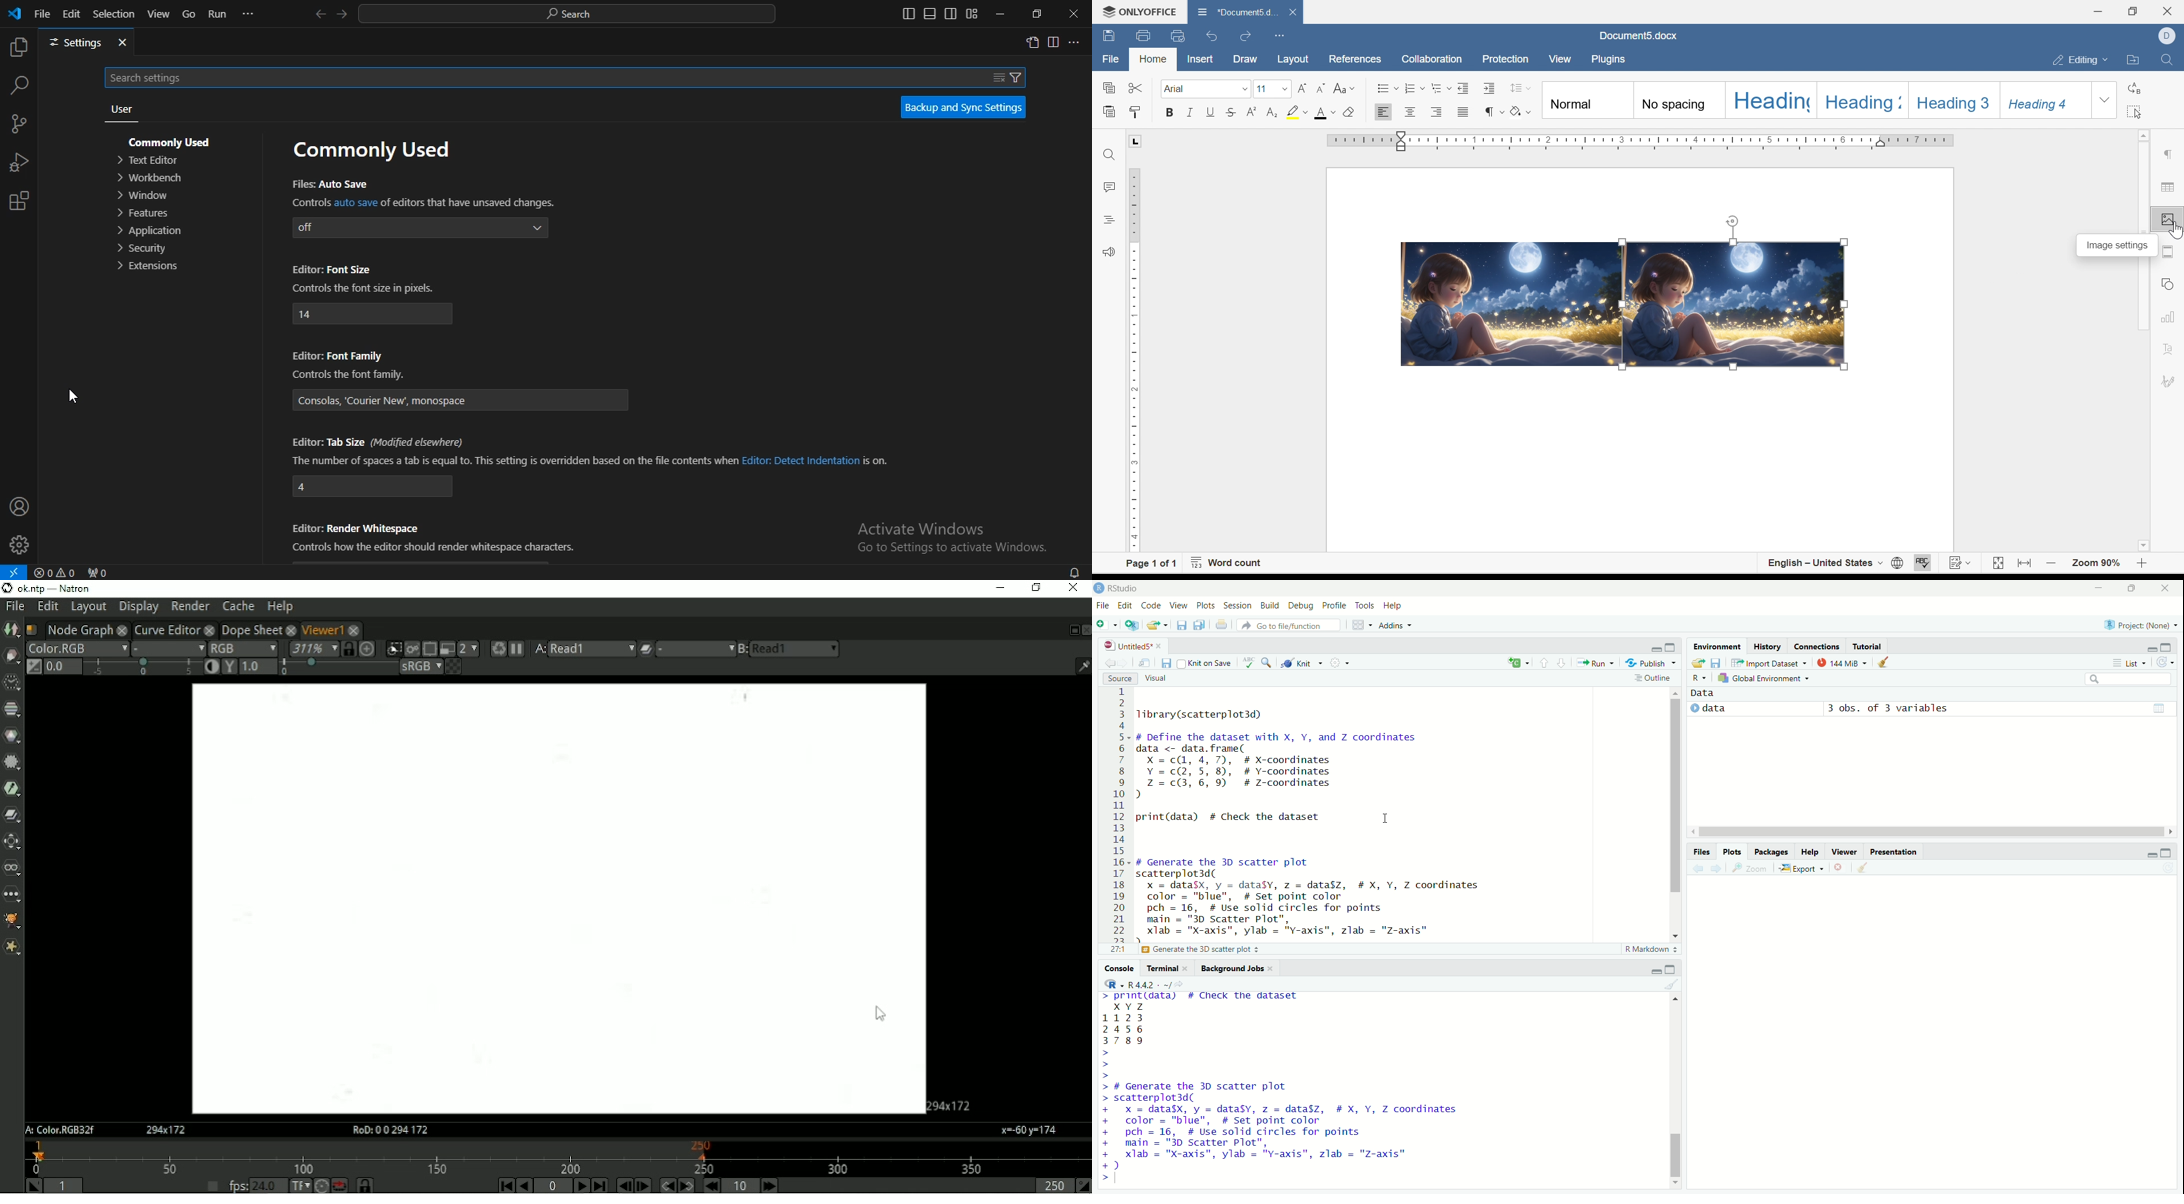 The width and height of the screenshot is (2184, 1204). What do you see at coordinates (1675, 692) in the screenshot?
I see `move top` at bounding box center [1675, 692].